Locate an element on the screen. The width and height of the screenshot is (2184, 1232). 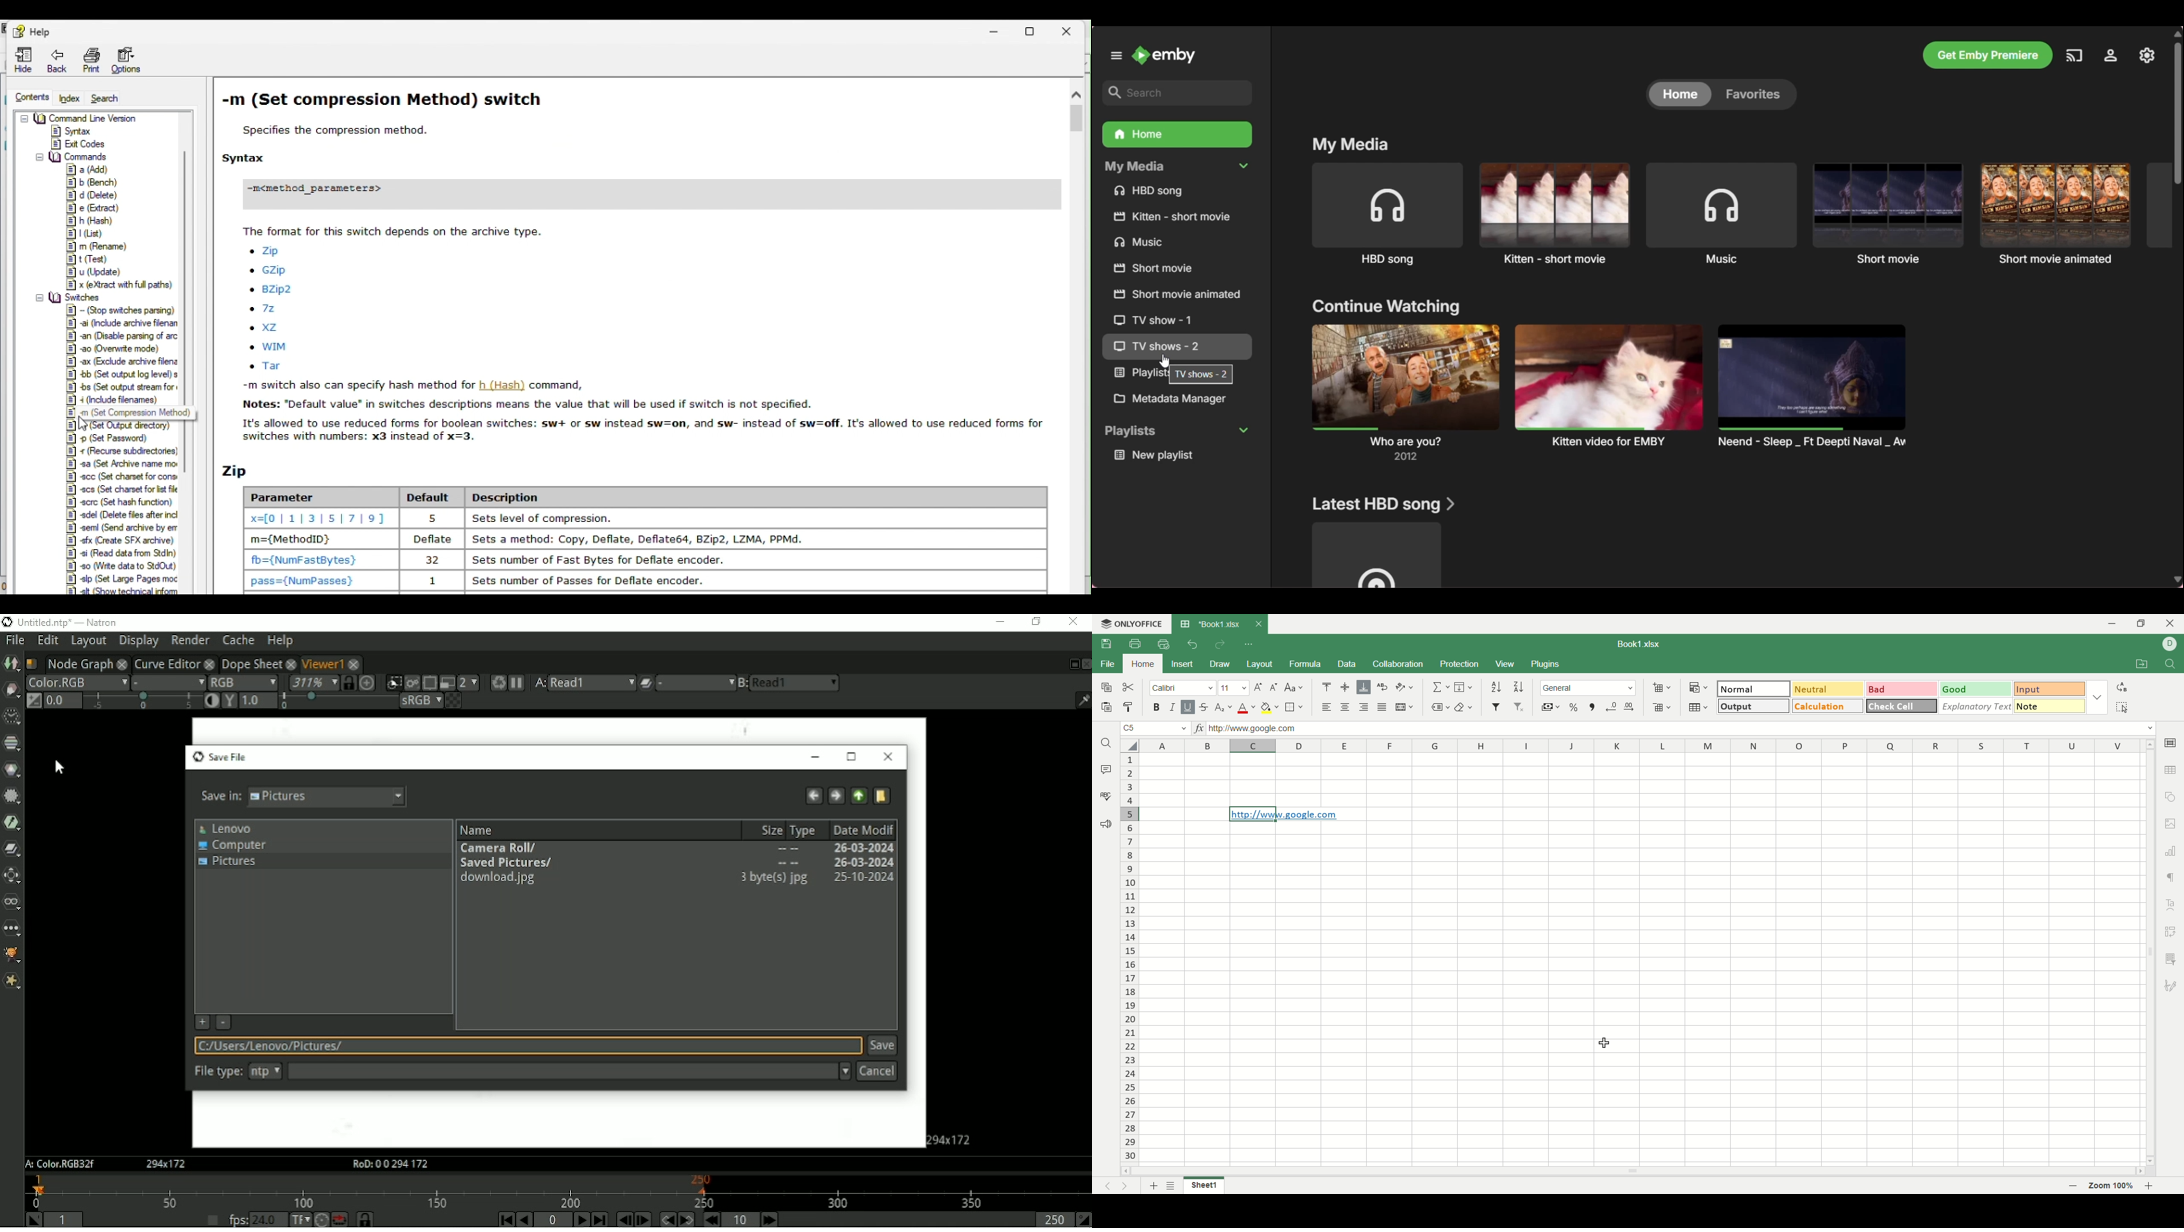
Restore is located at coordinates (1034, 28).